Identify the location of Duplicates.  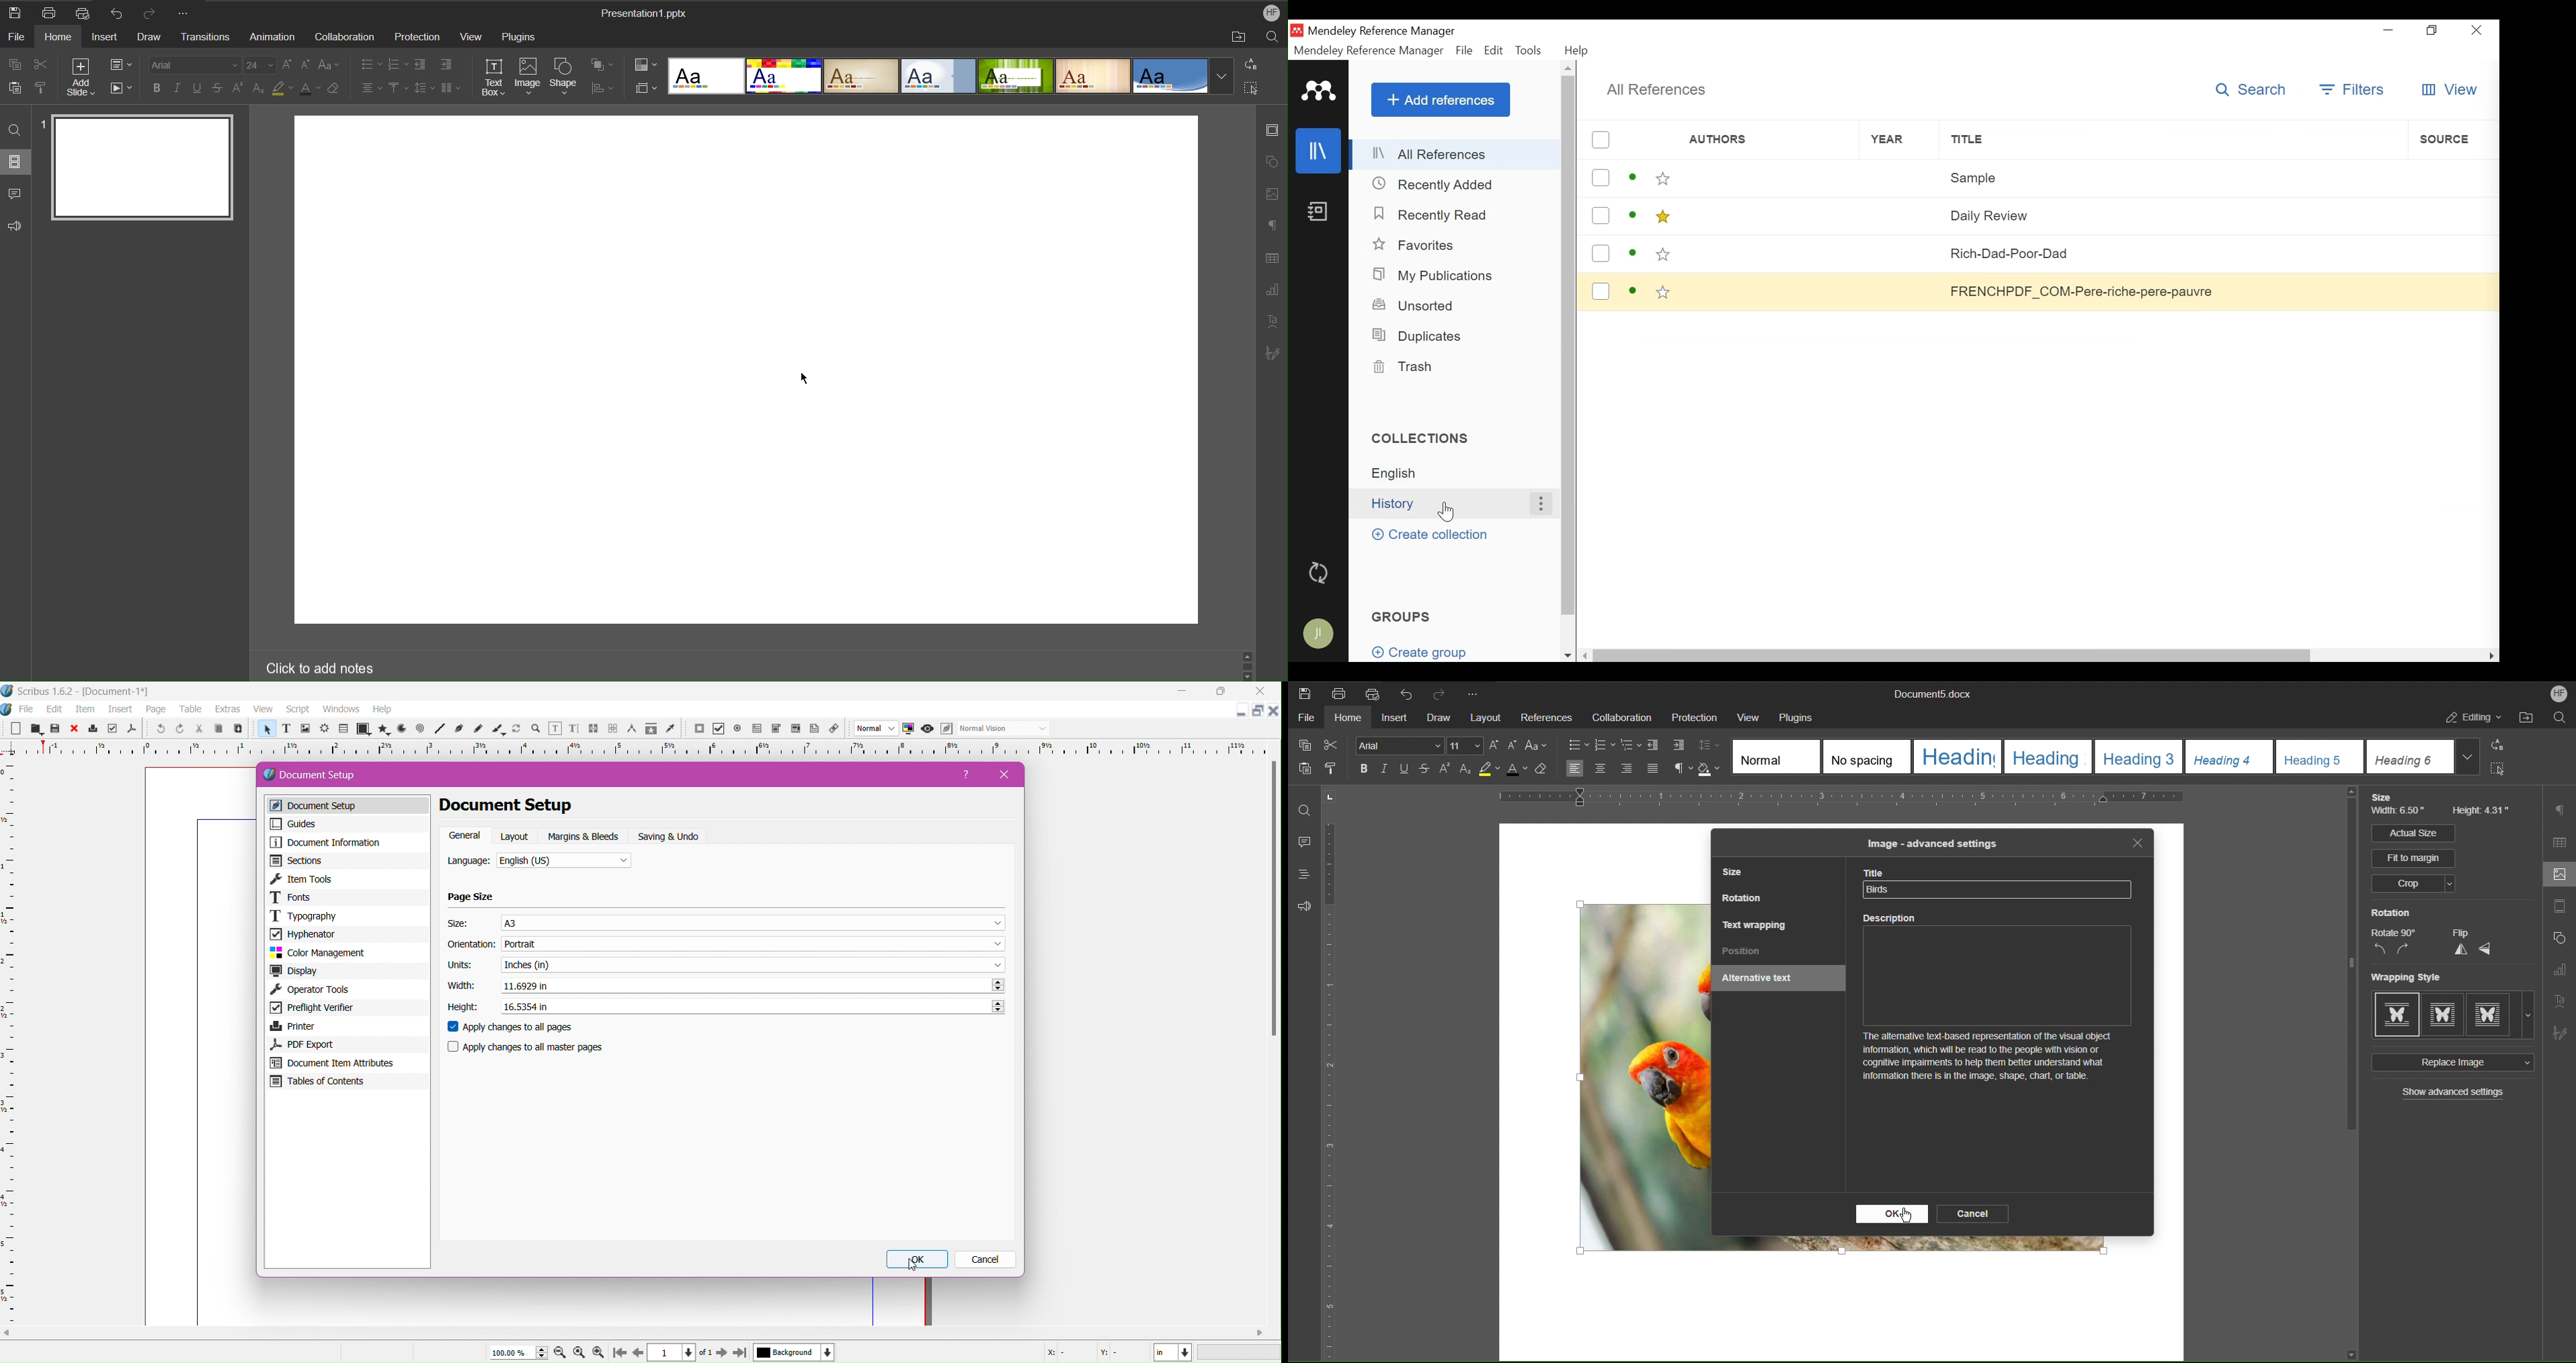
(1416, 336).